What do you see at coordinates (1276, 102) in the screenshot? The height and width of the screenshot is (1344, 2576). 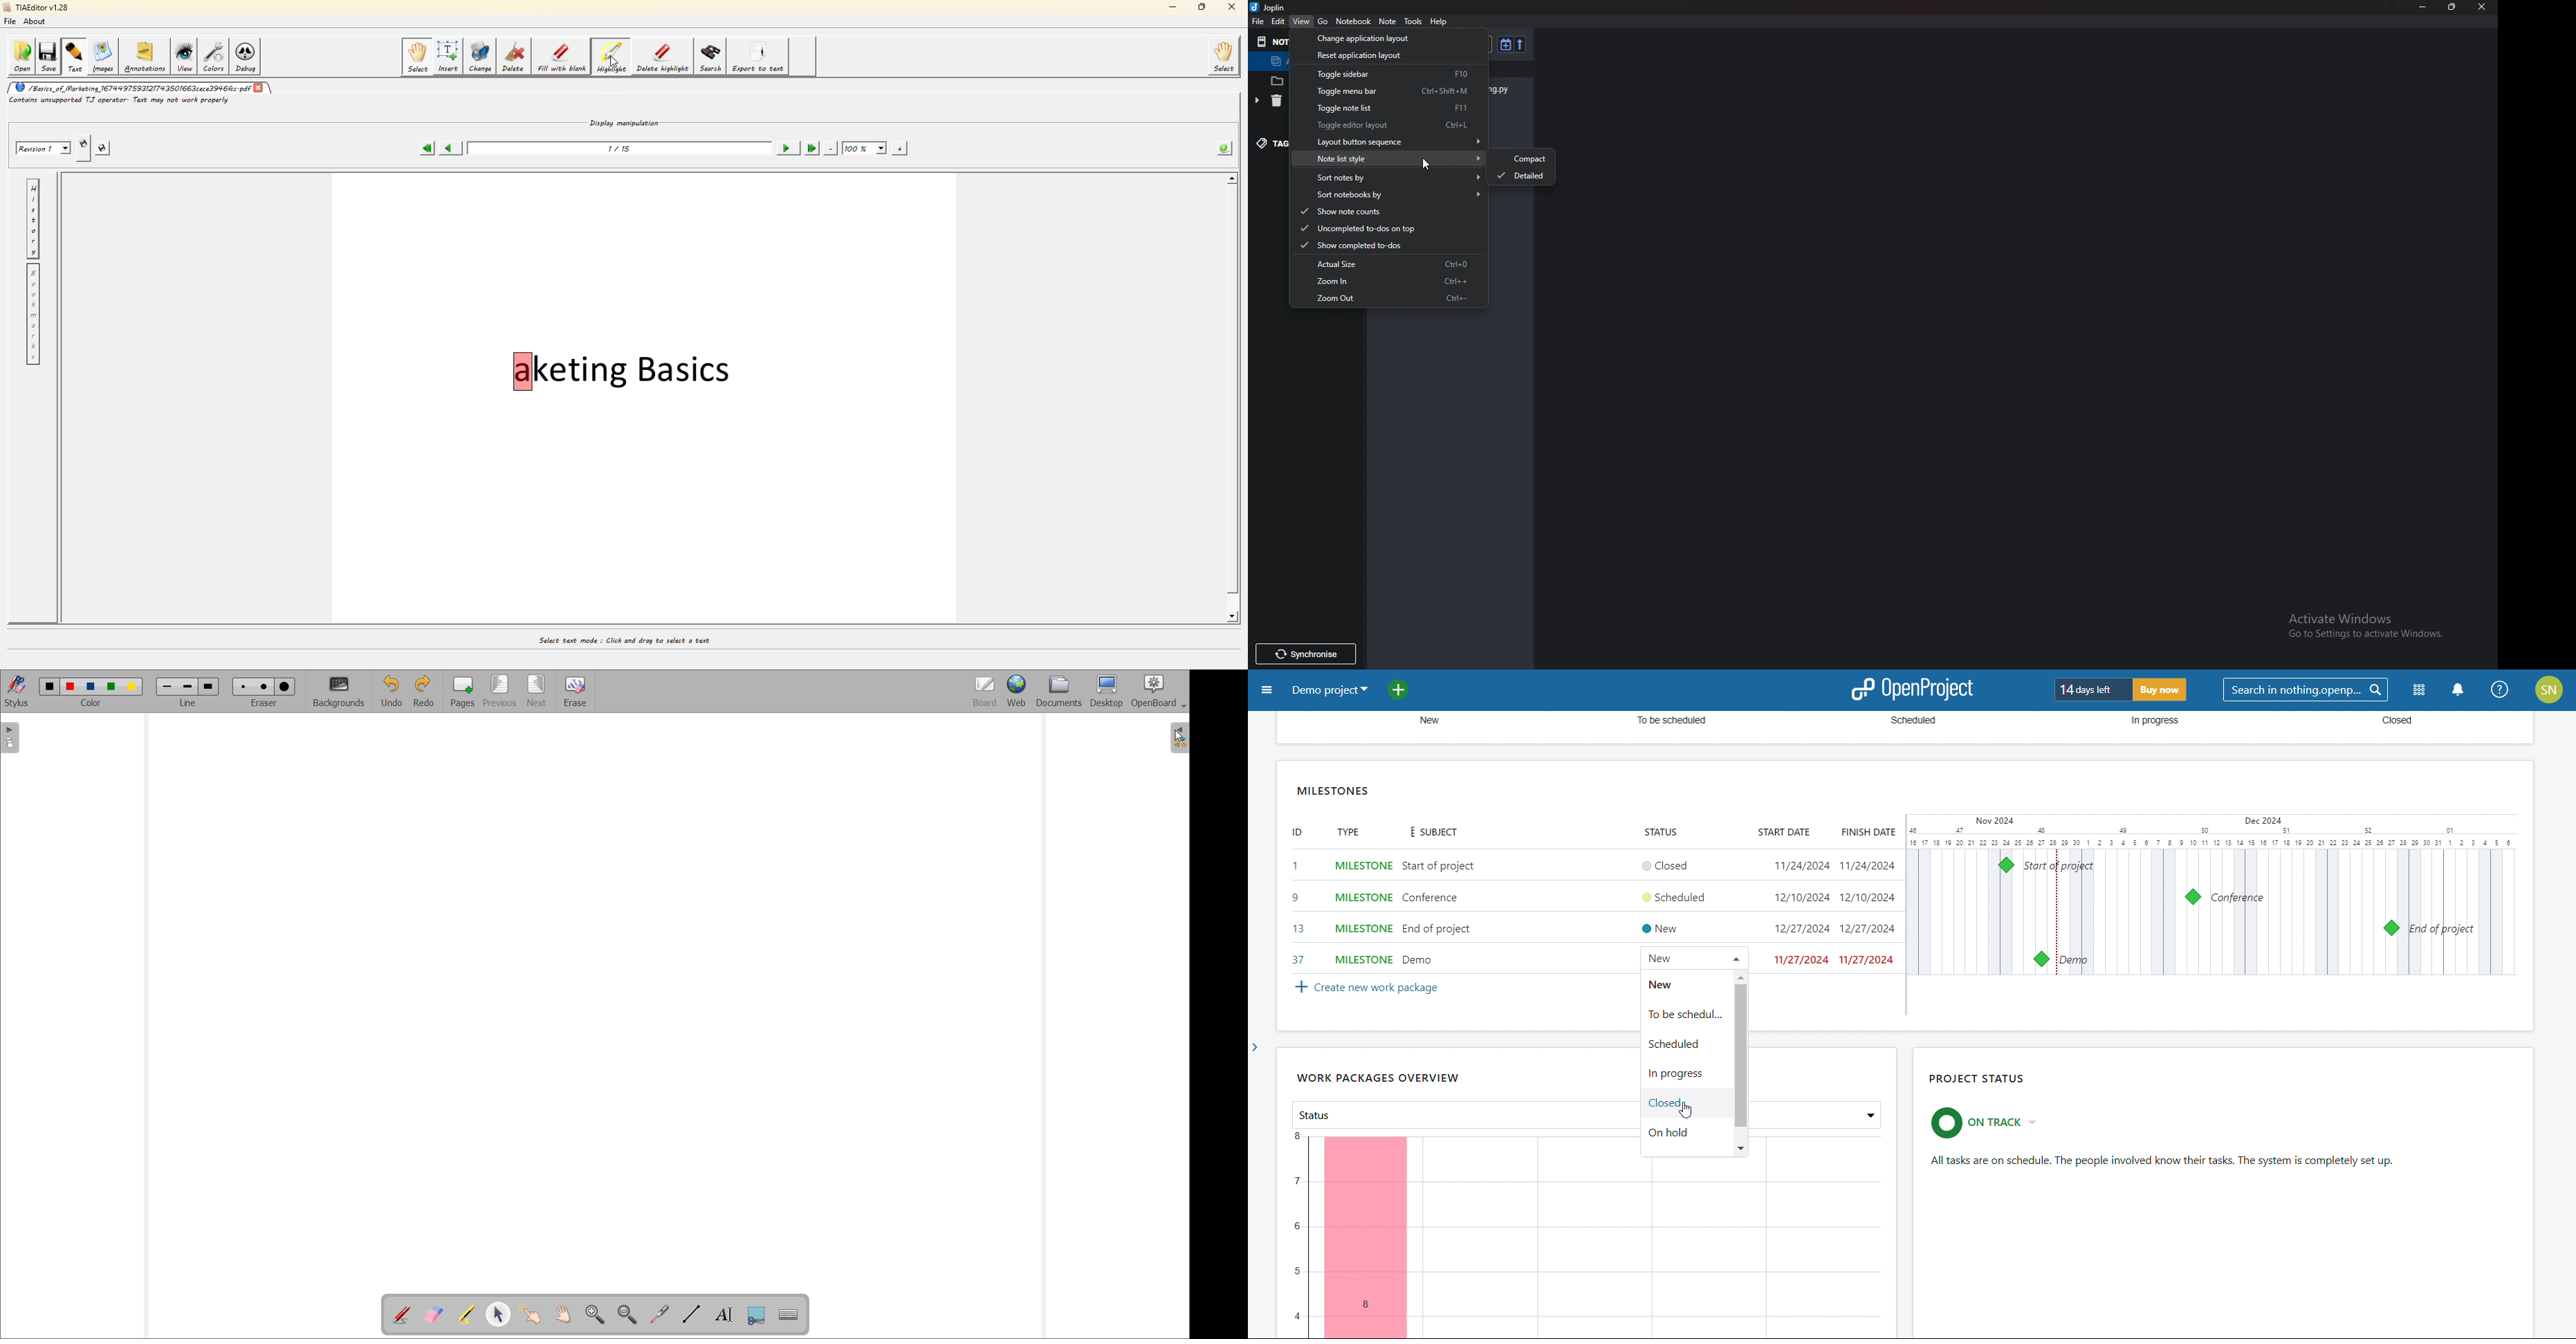 I see `delete` at bounding box center [1276, 102].